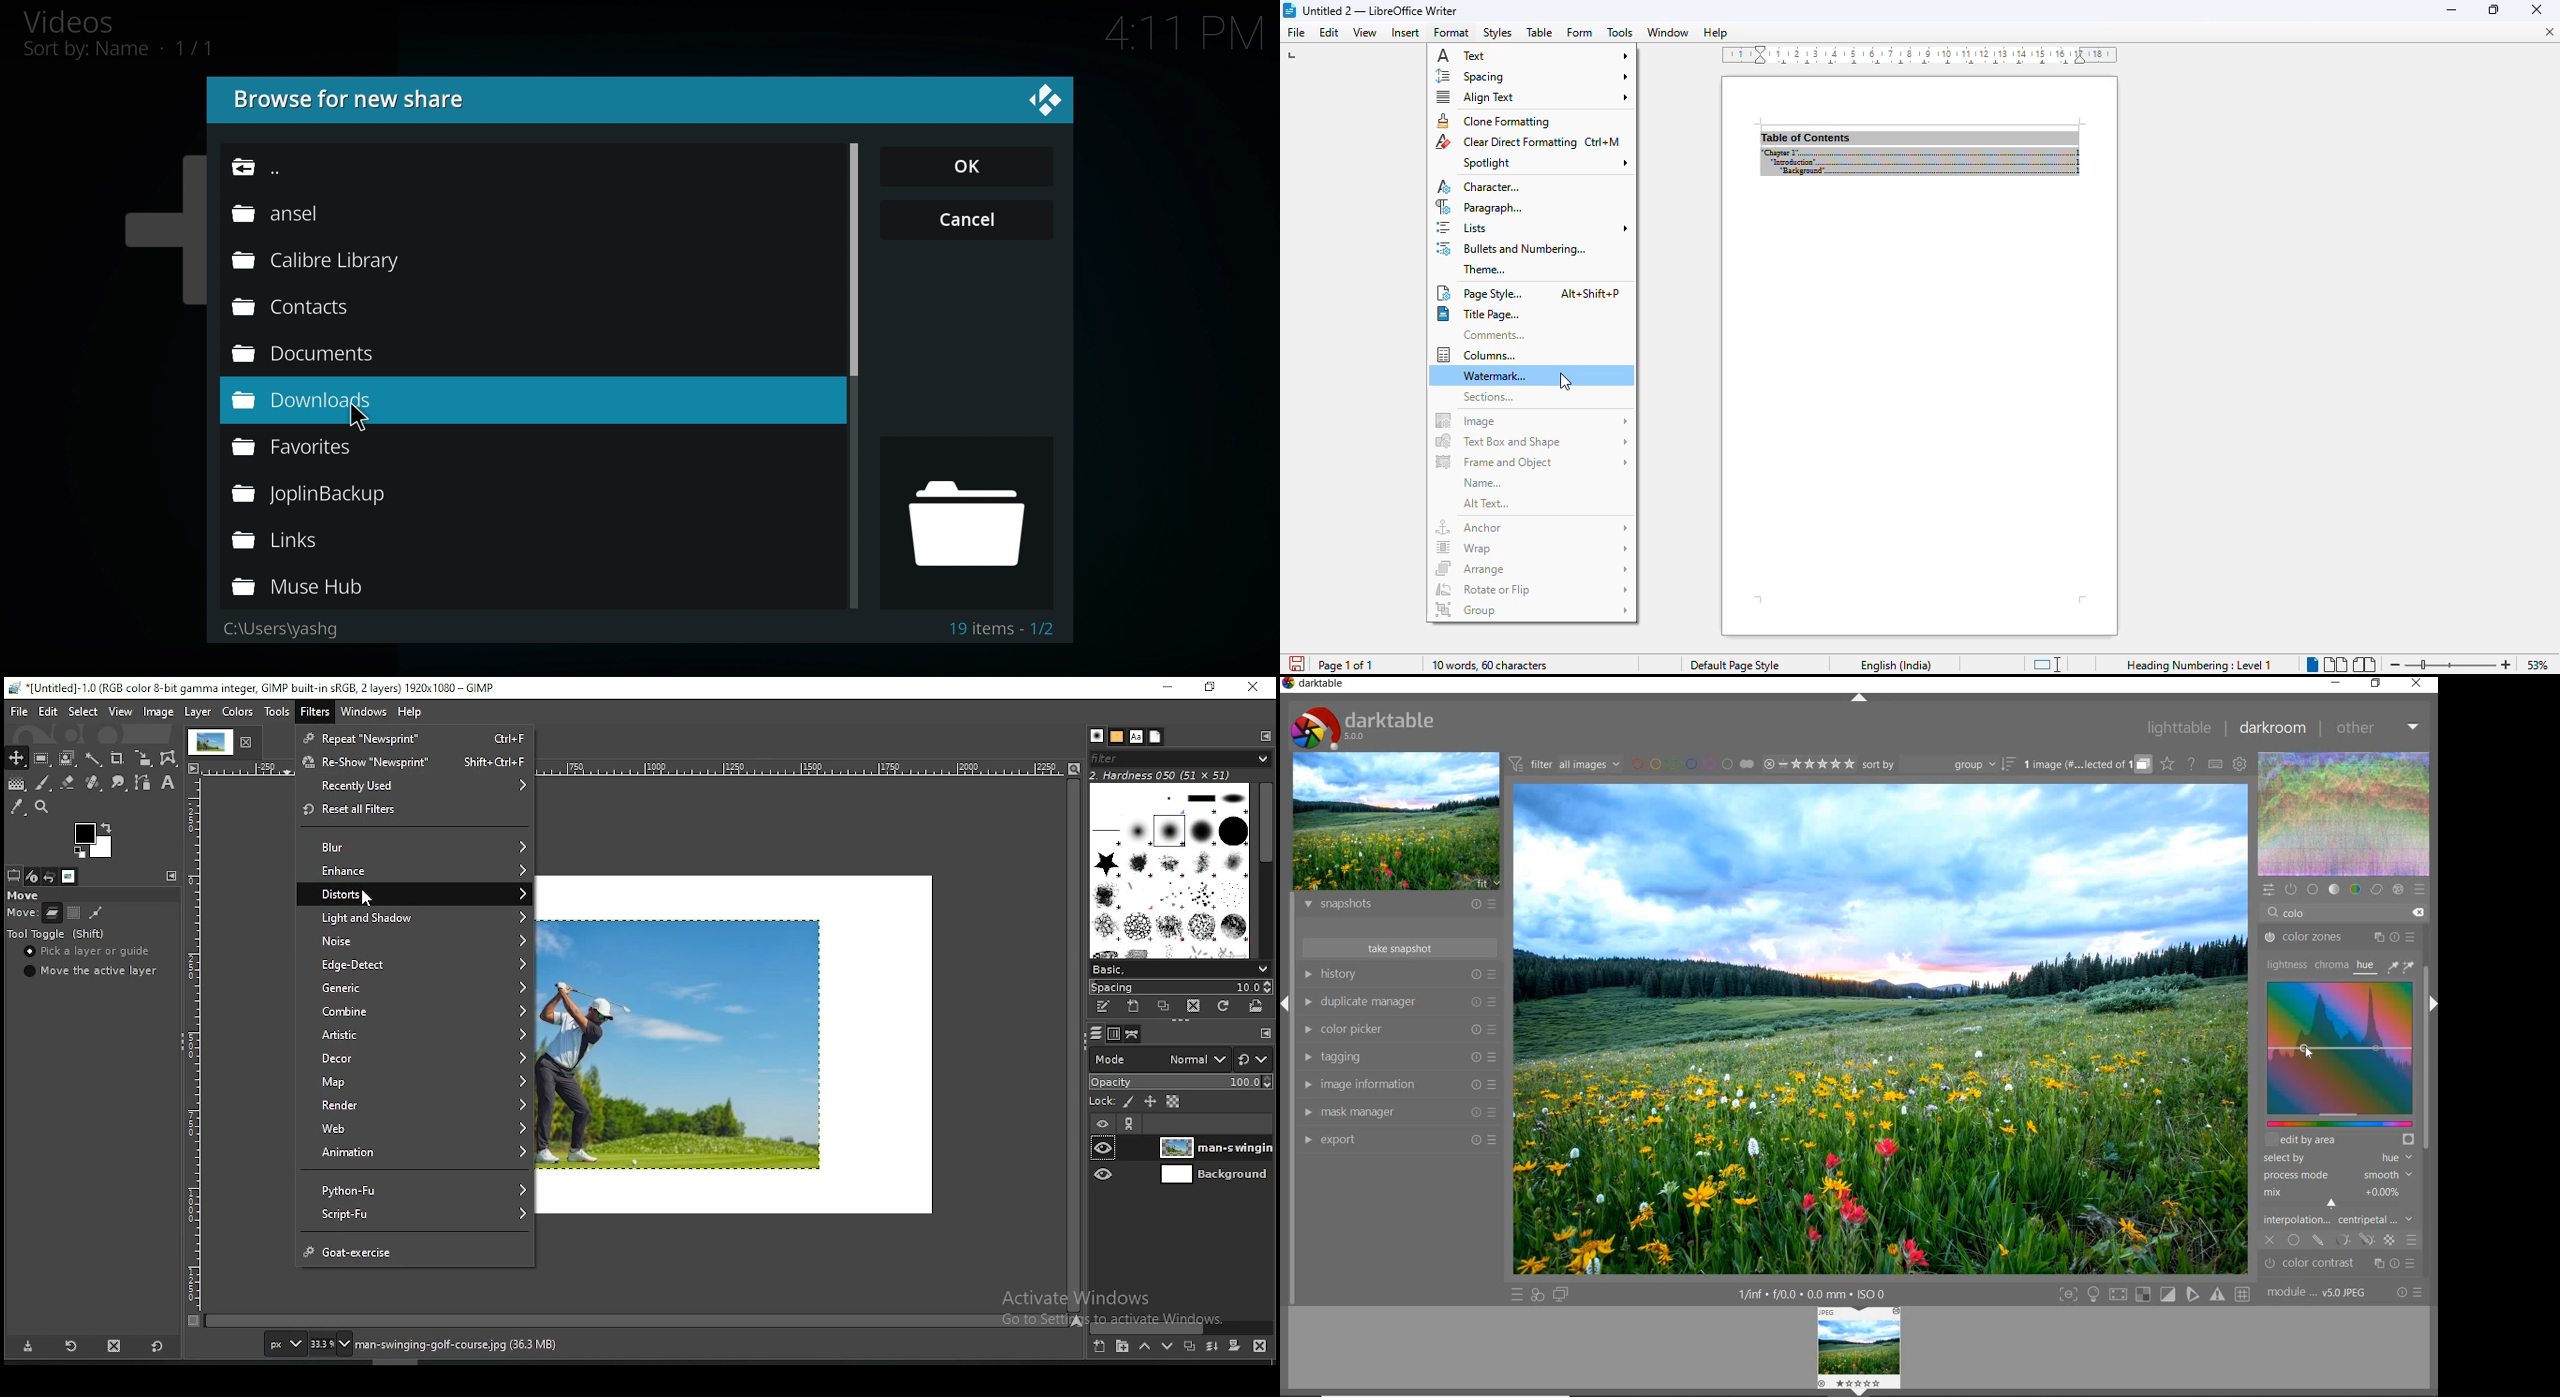  Describe the element at coordinates (1043, 102) in the screenshot. I see `Close` at that location.